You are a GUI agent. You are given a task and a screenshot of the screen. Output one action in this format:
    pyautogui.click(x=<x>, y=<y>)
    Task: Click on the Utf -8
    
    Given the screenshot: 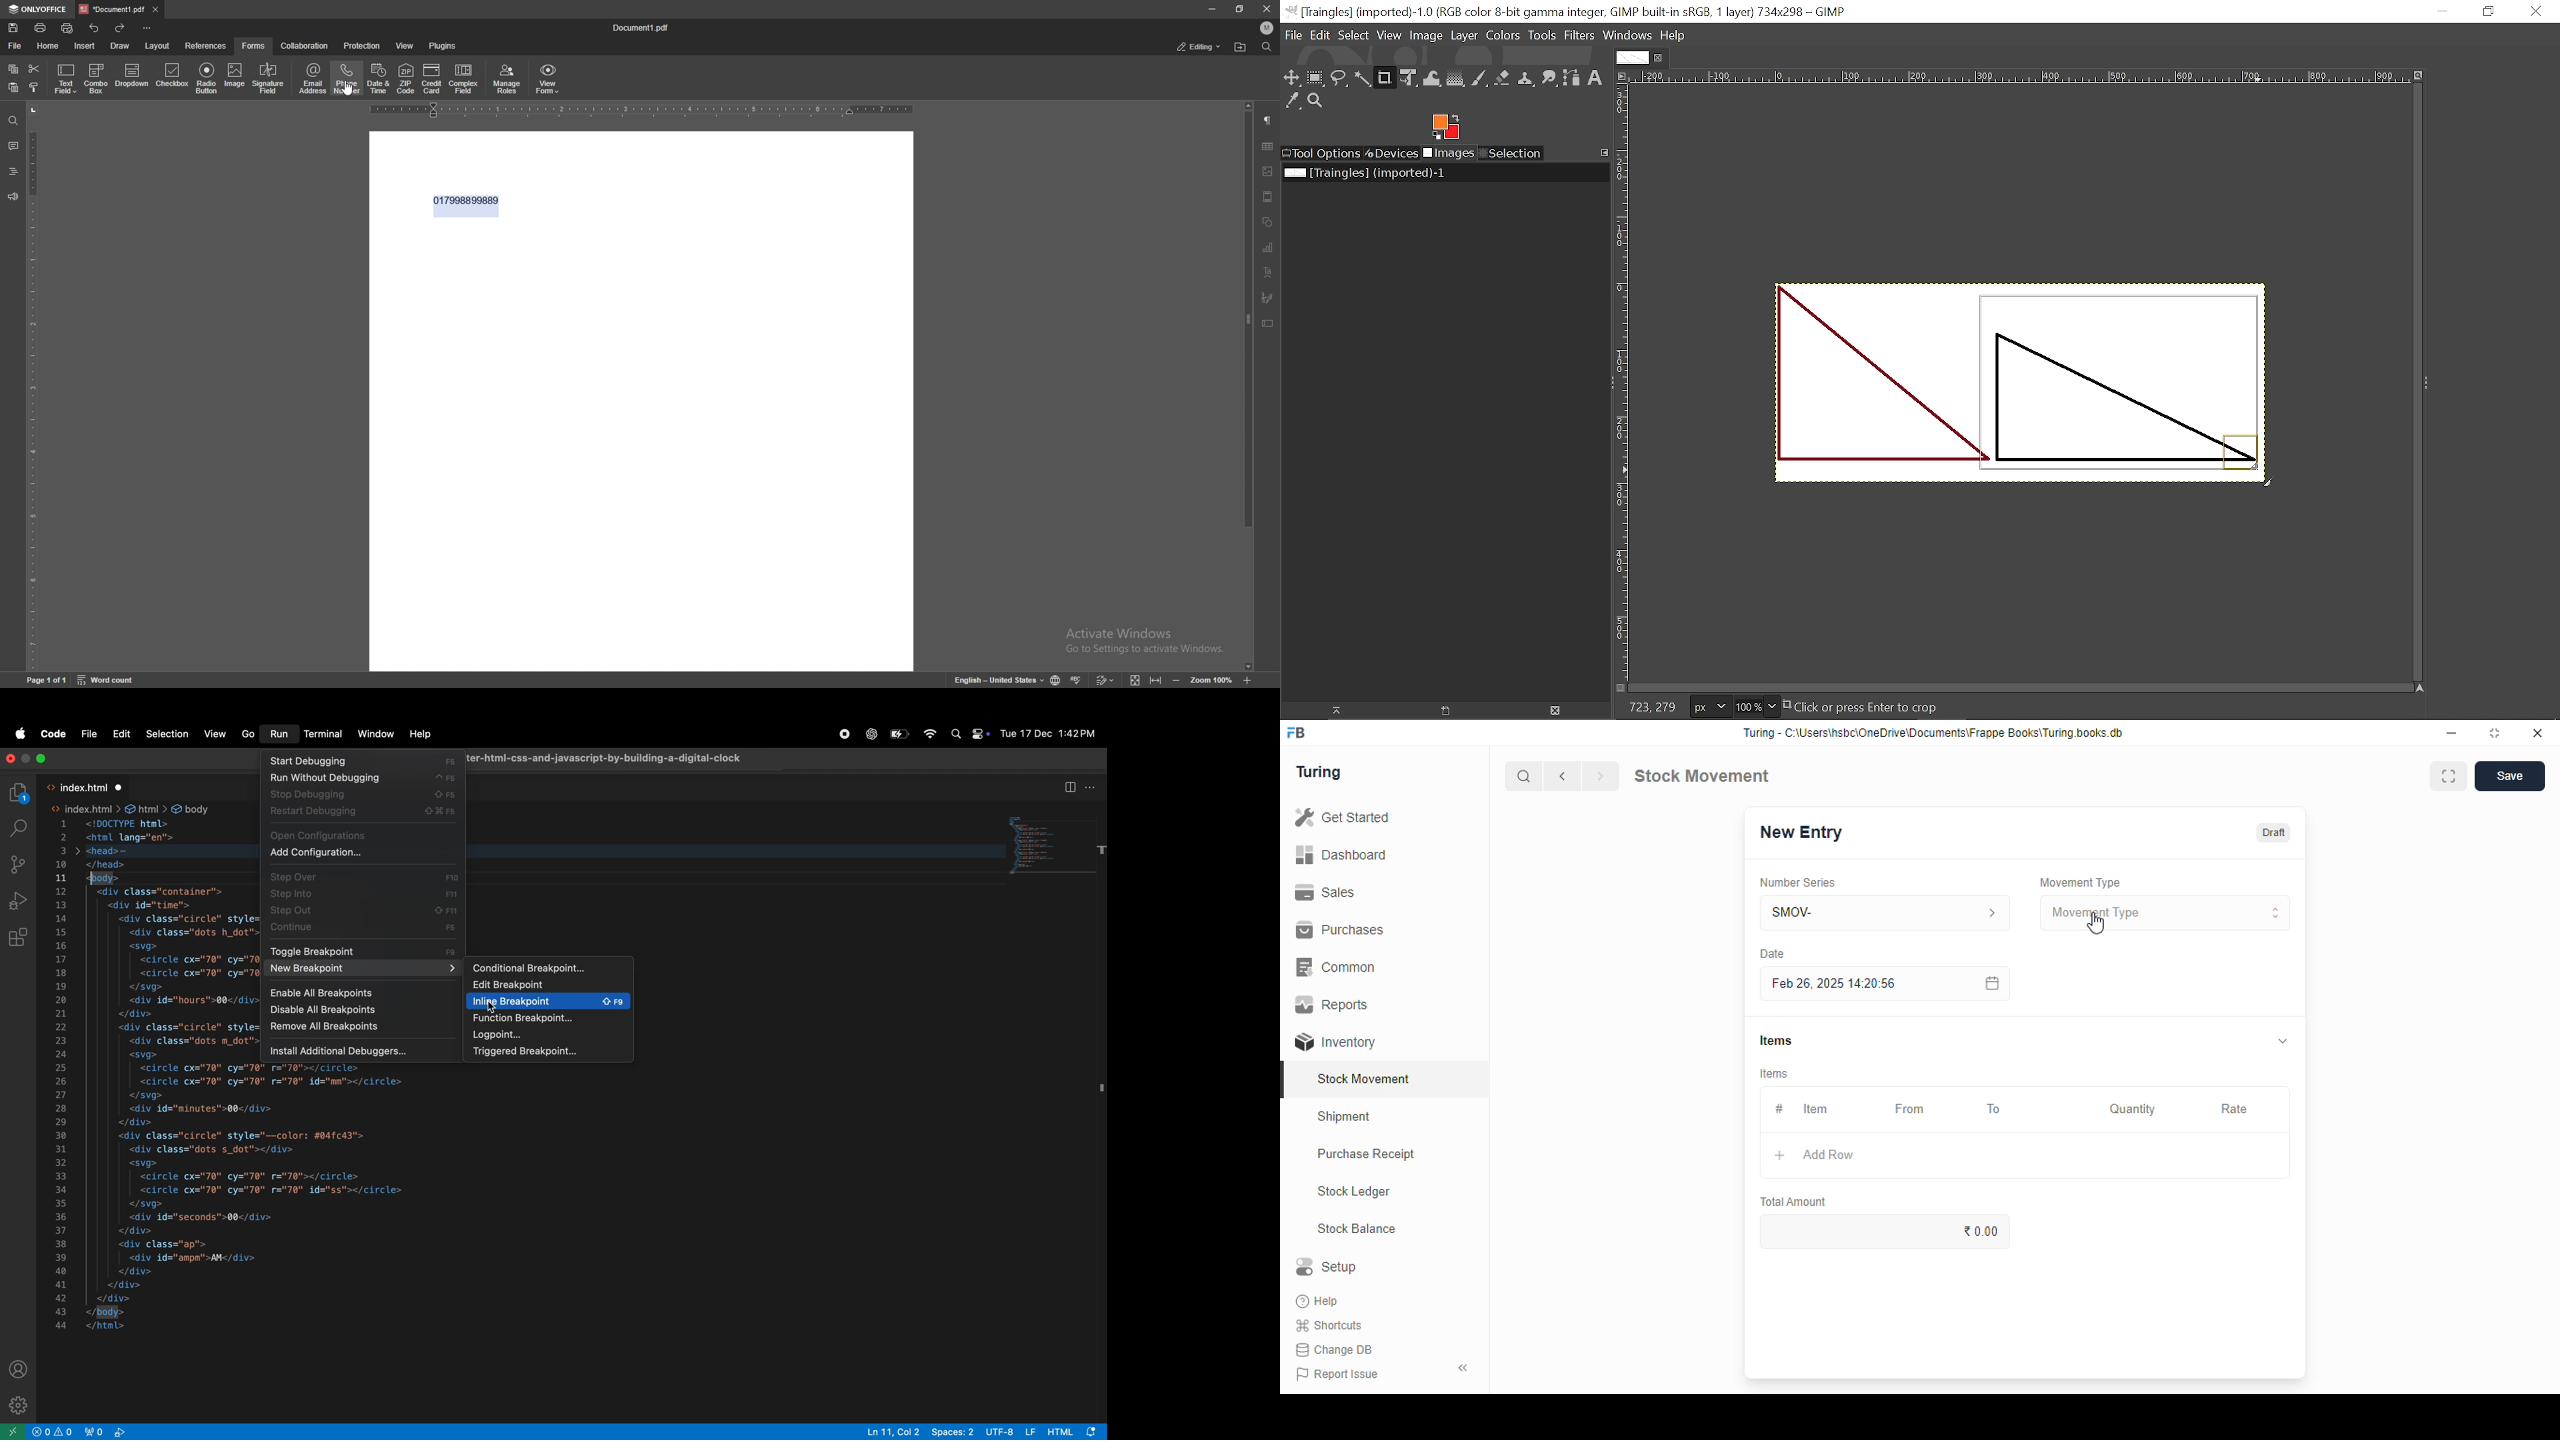 What is the action you would take?
    pyautogui.click(x=1012, y=1431)
    